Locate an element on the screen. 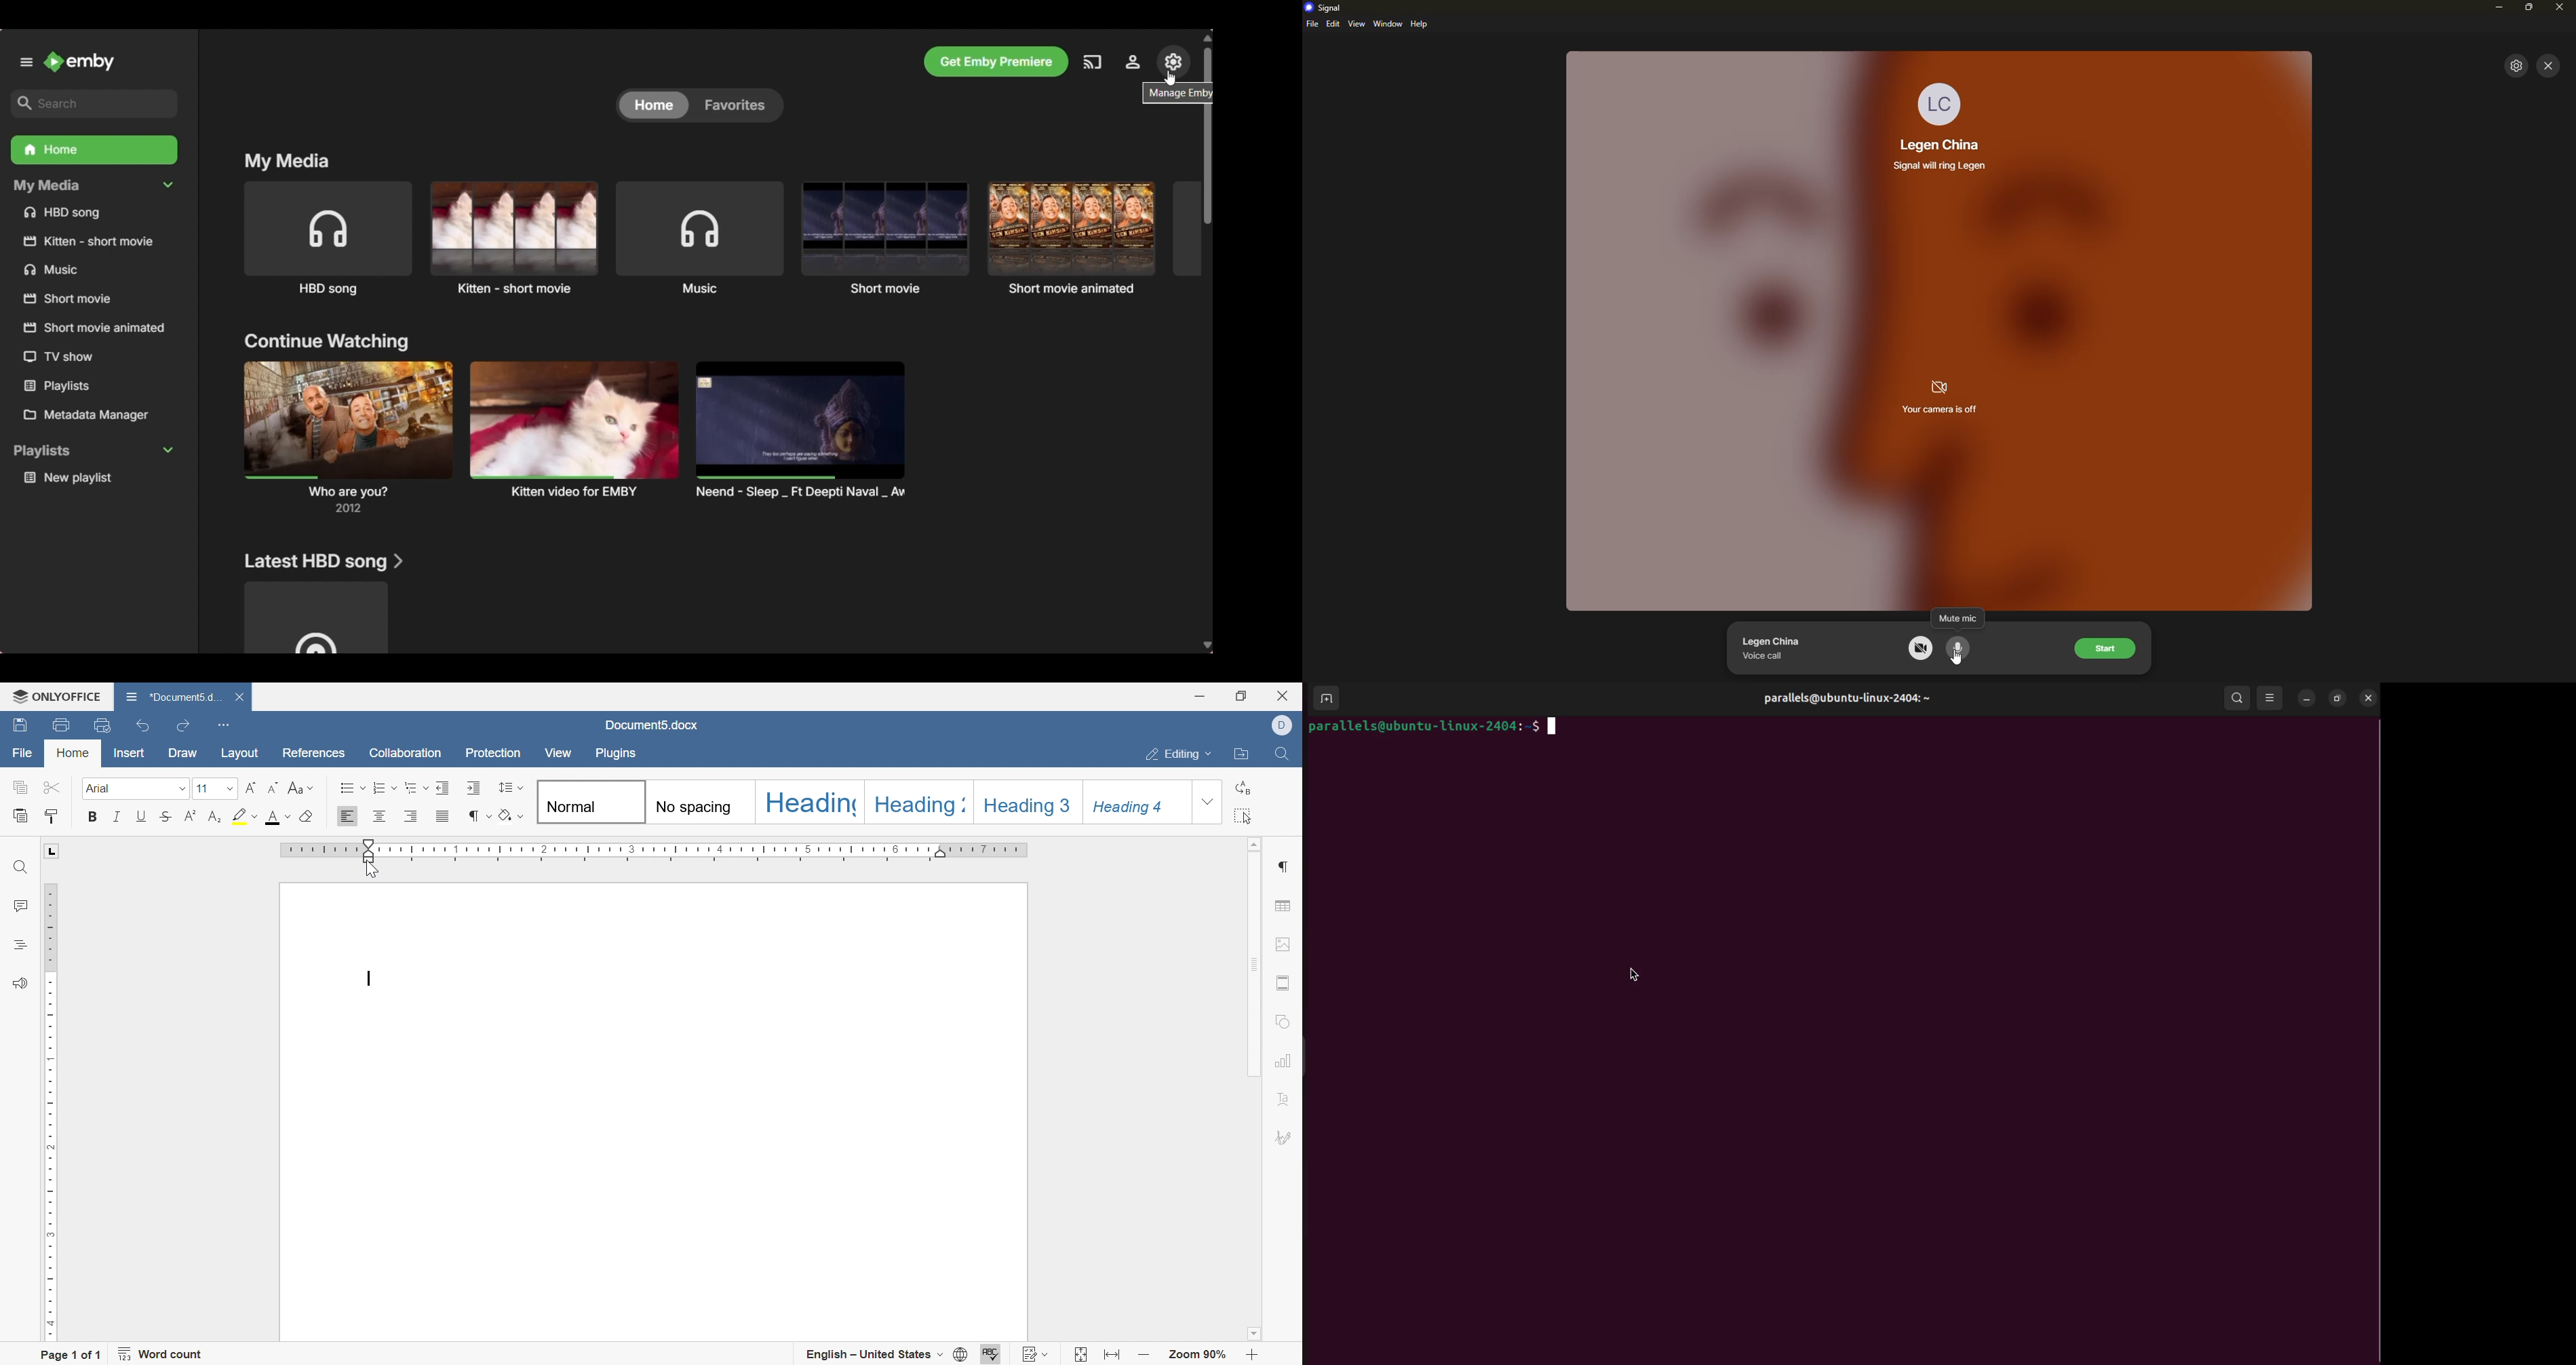 The height and width of the screenshot is (1372, 2576). headings is located at coordinates (16, 945).